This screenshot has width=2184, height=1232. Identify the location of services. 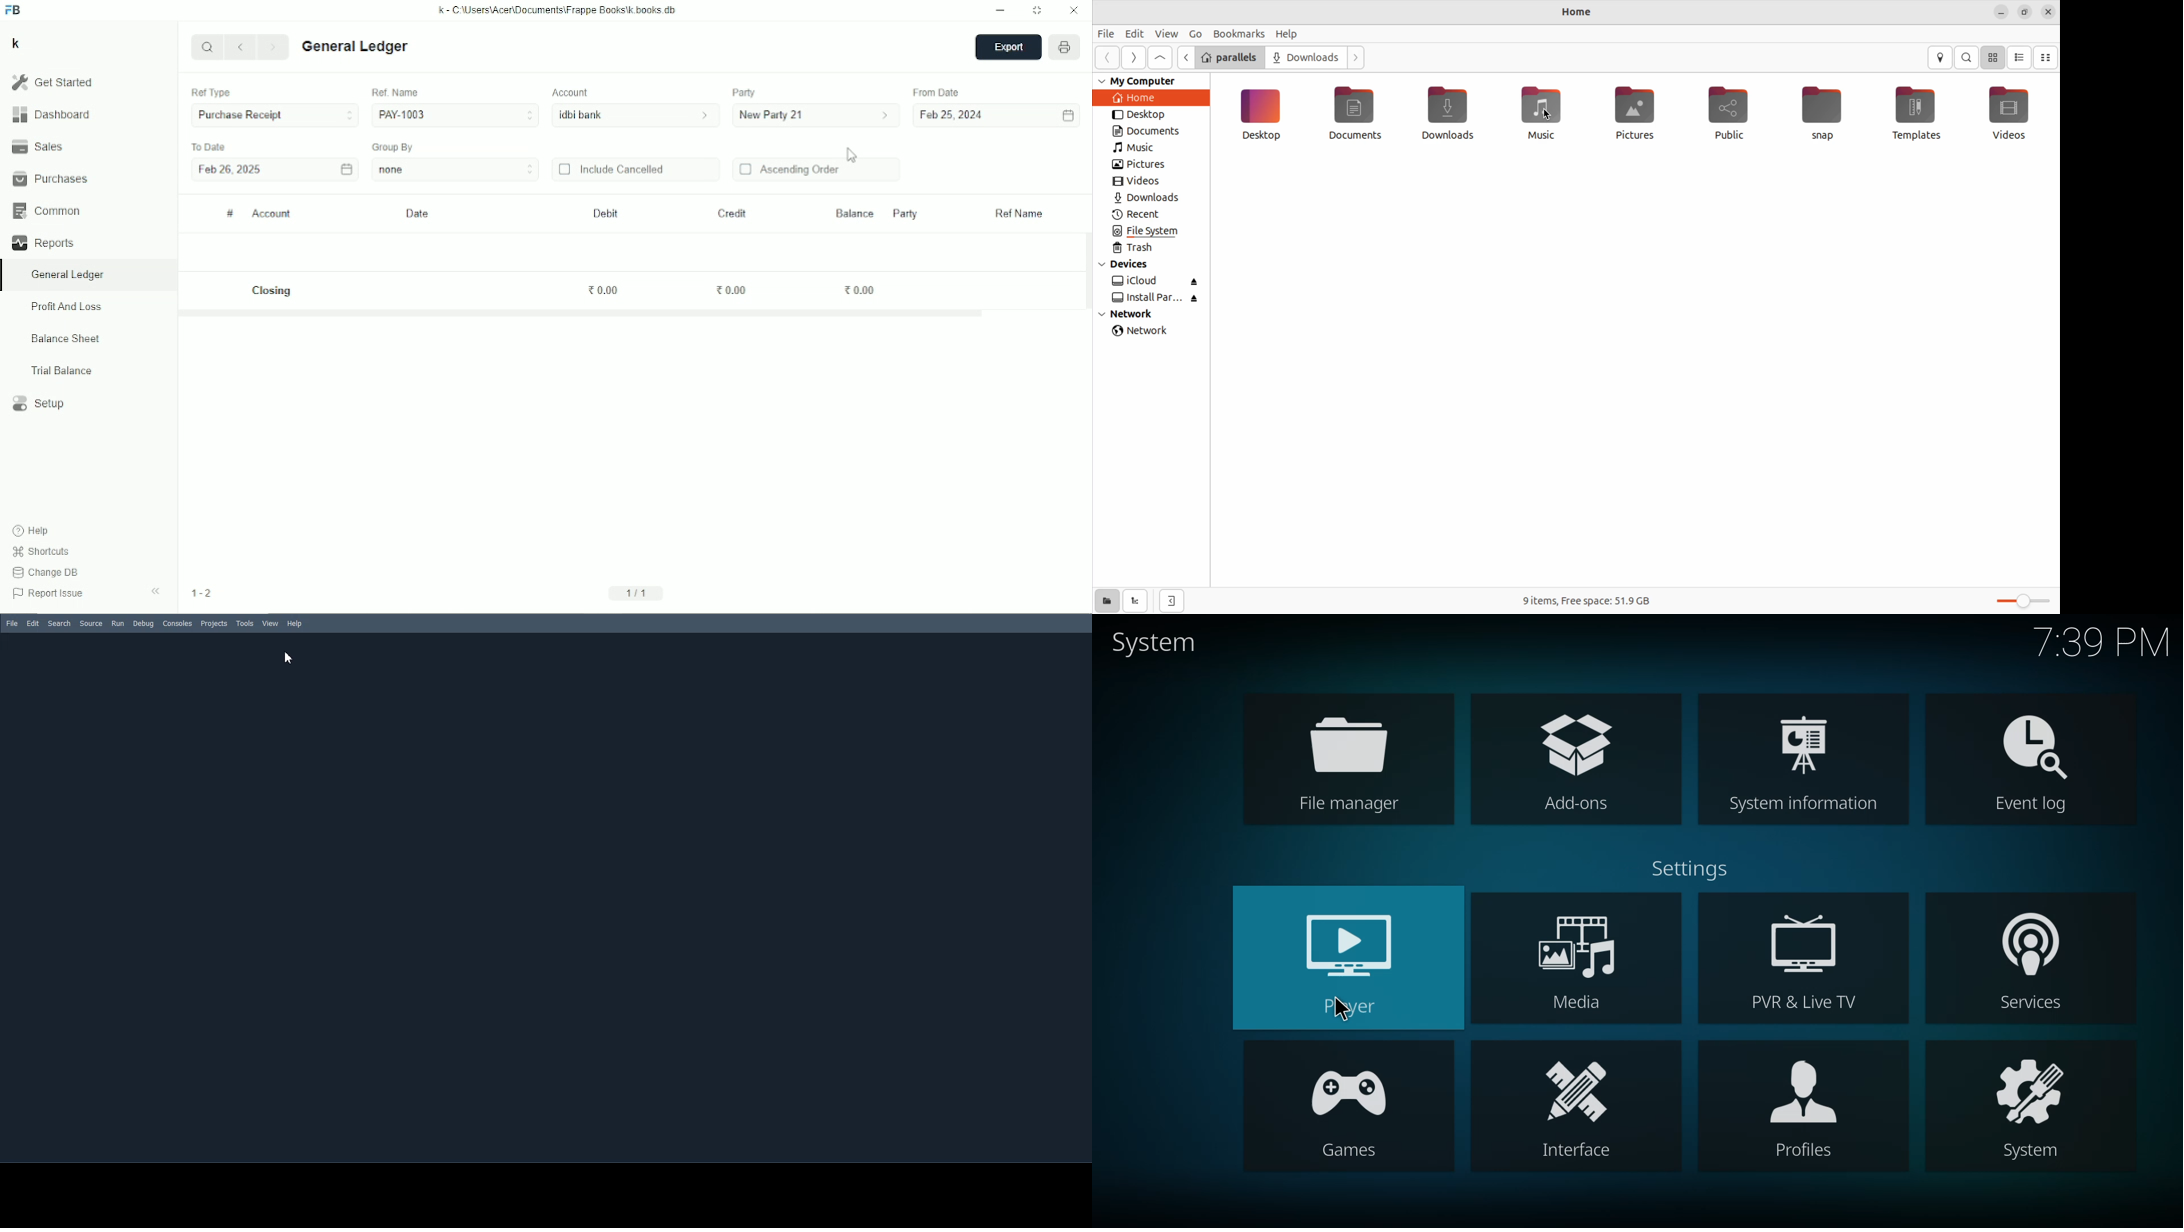
(2035, 959).